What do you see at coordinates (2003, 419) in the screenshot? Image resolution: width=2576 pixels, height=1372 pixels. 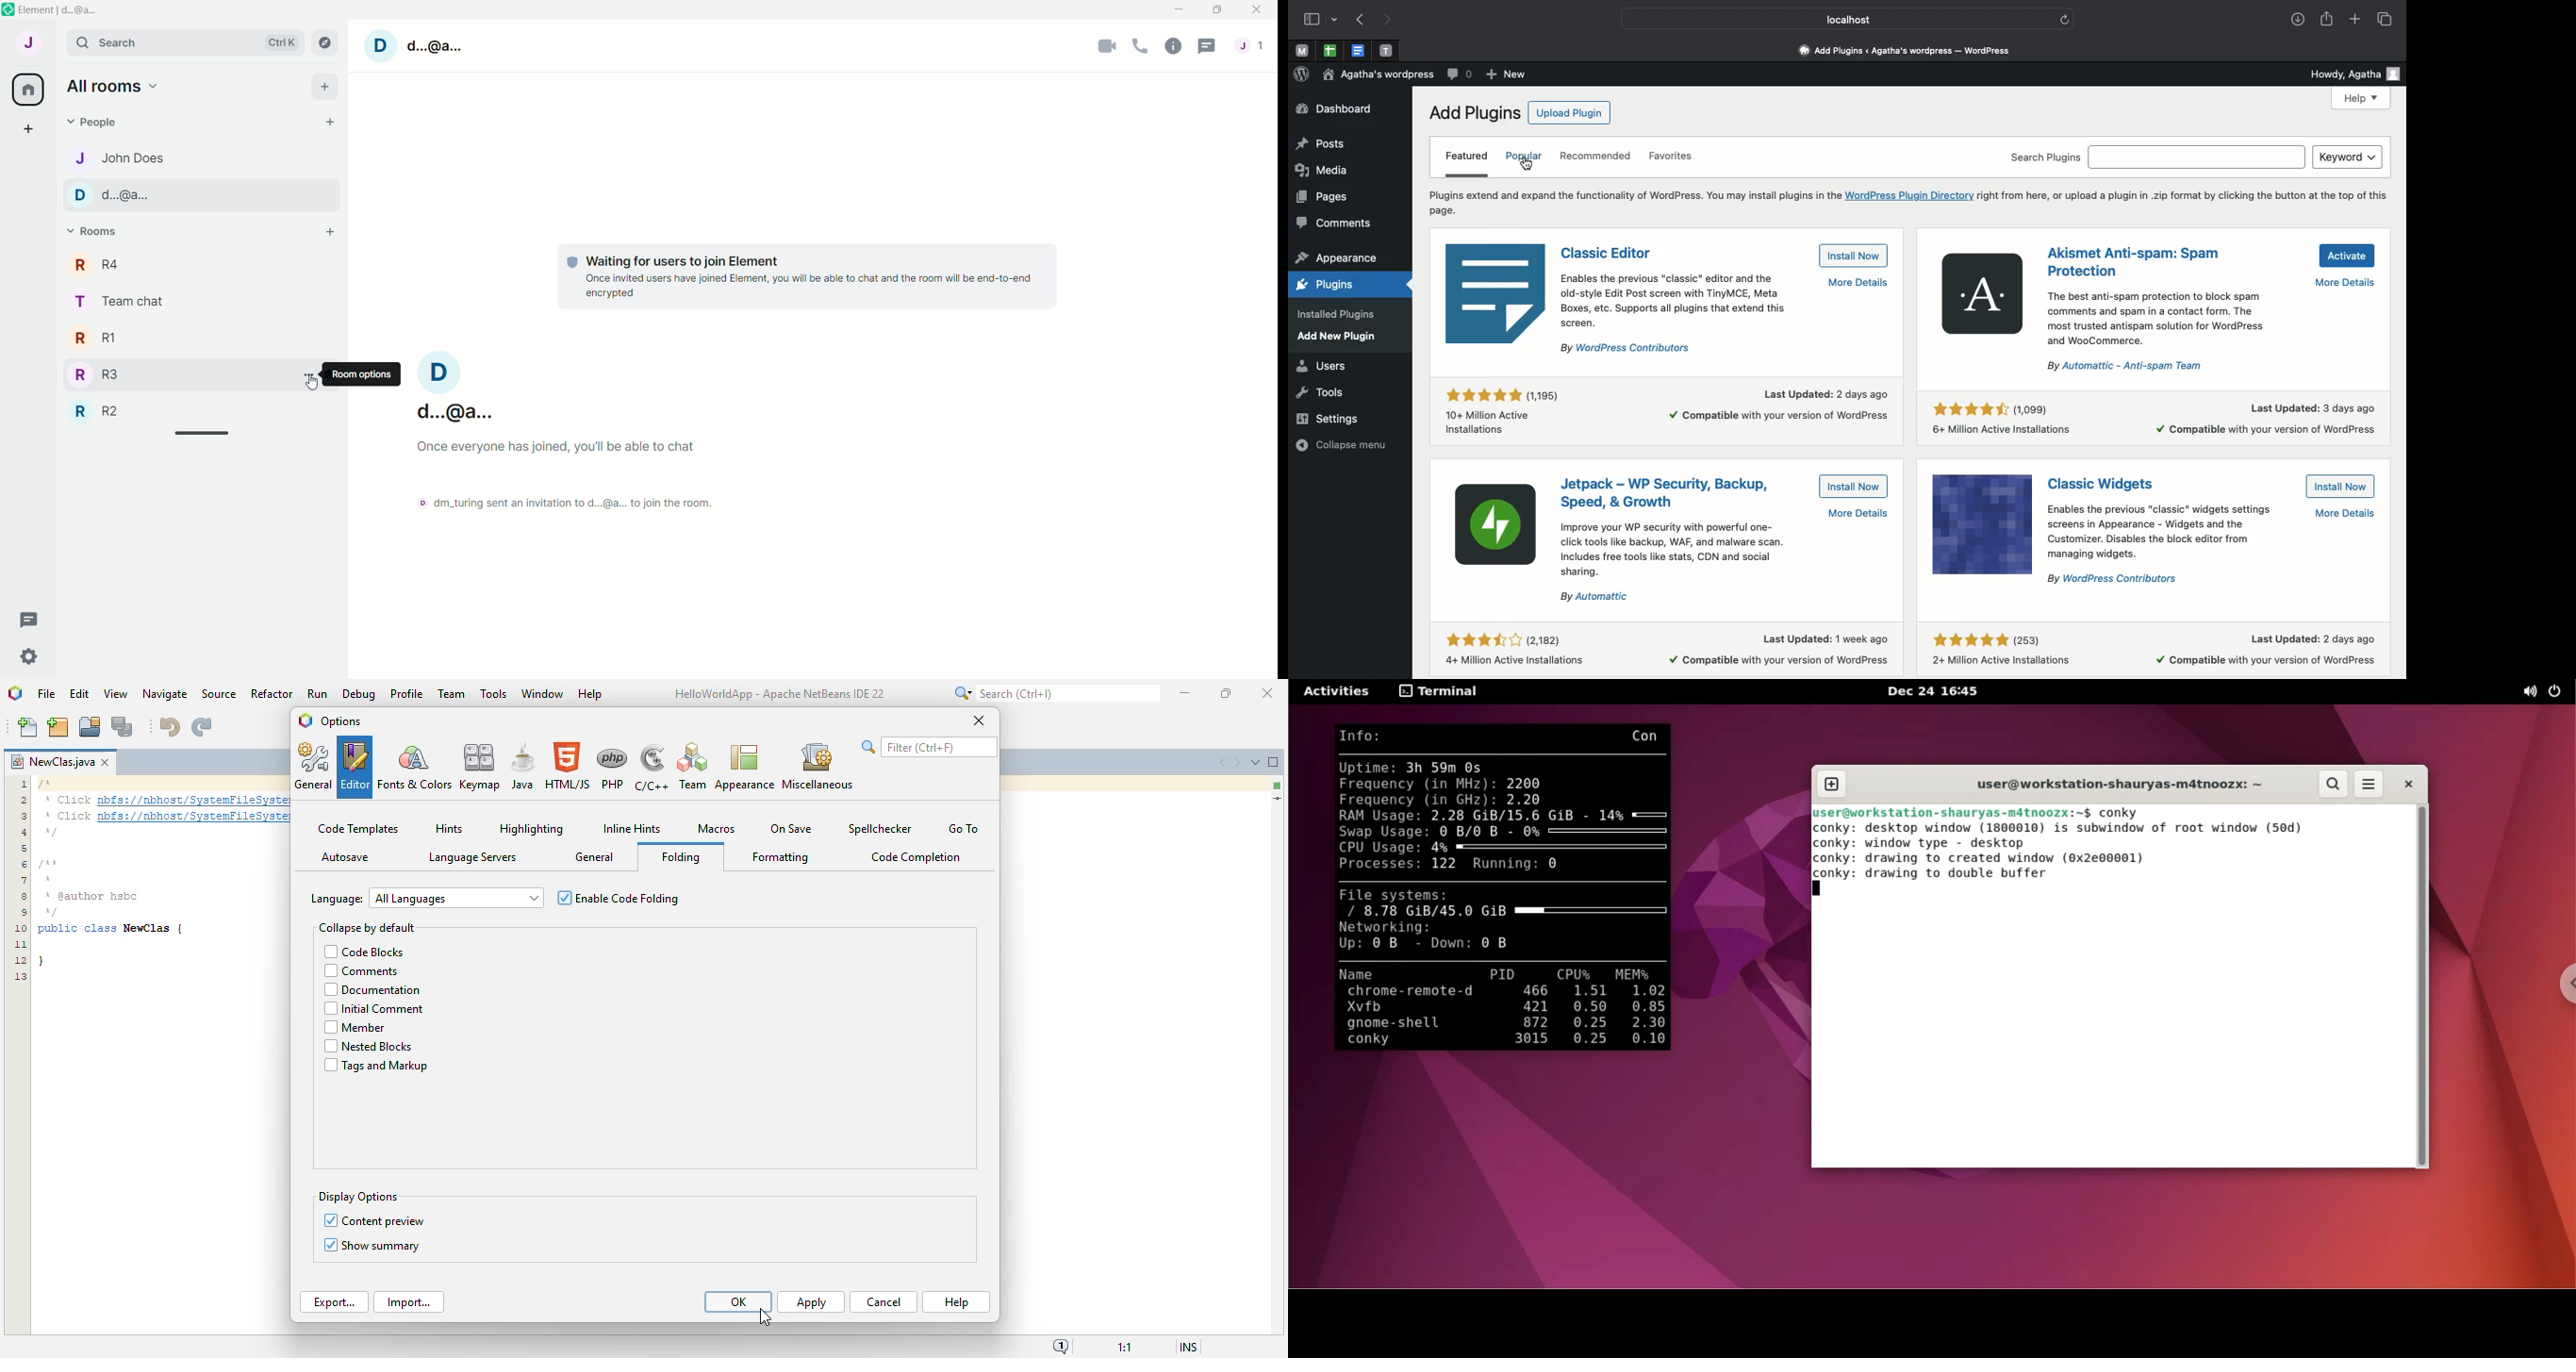 I see `Rating` at bounding box center [2003, 419].